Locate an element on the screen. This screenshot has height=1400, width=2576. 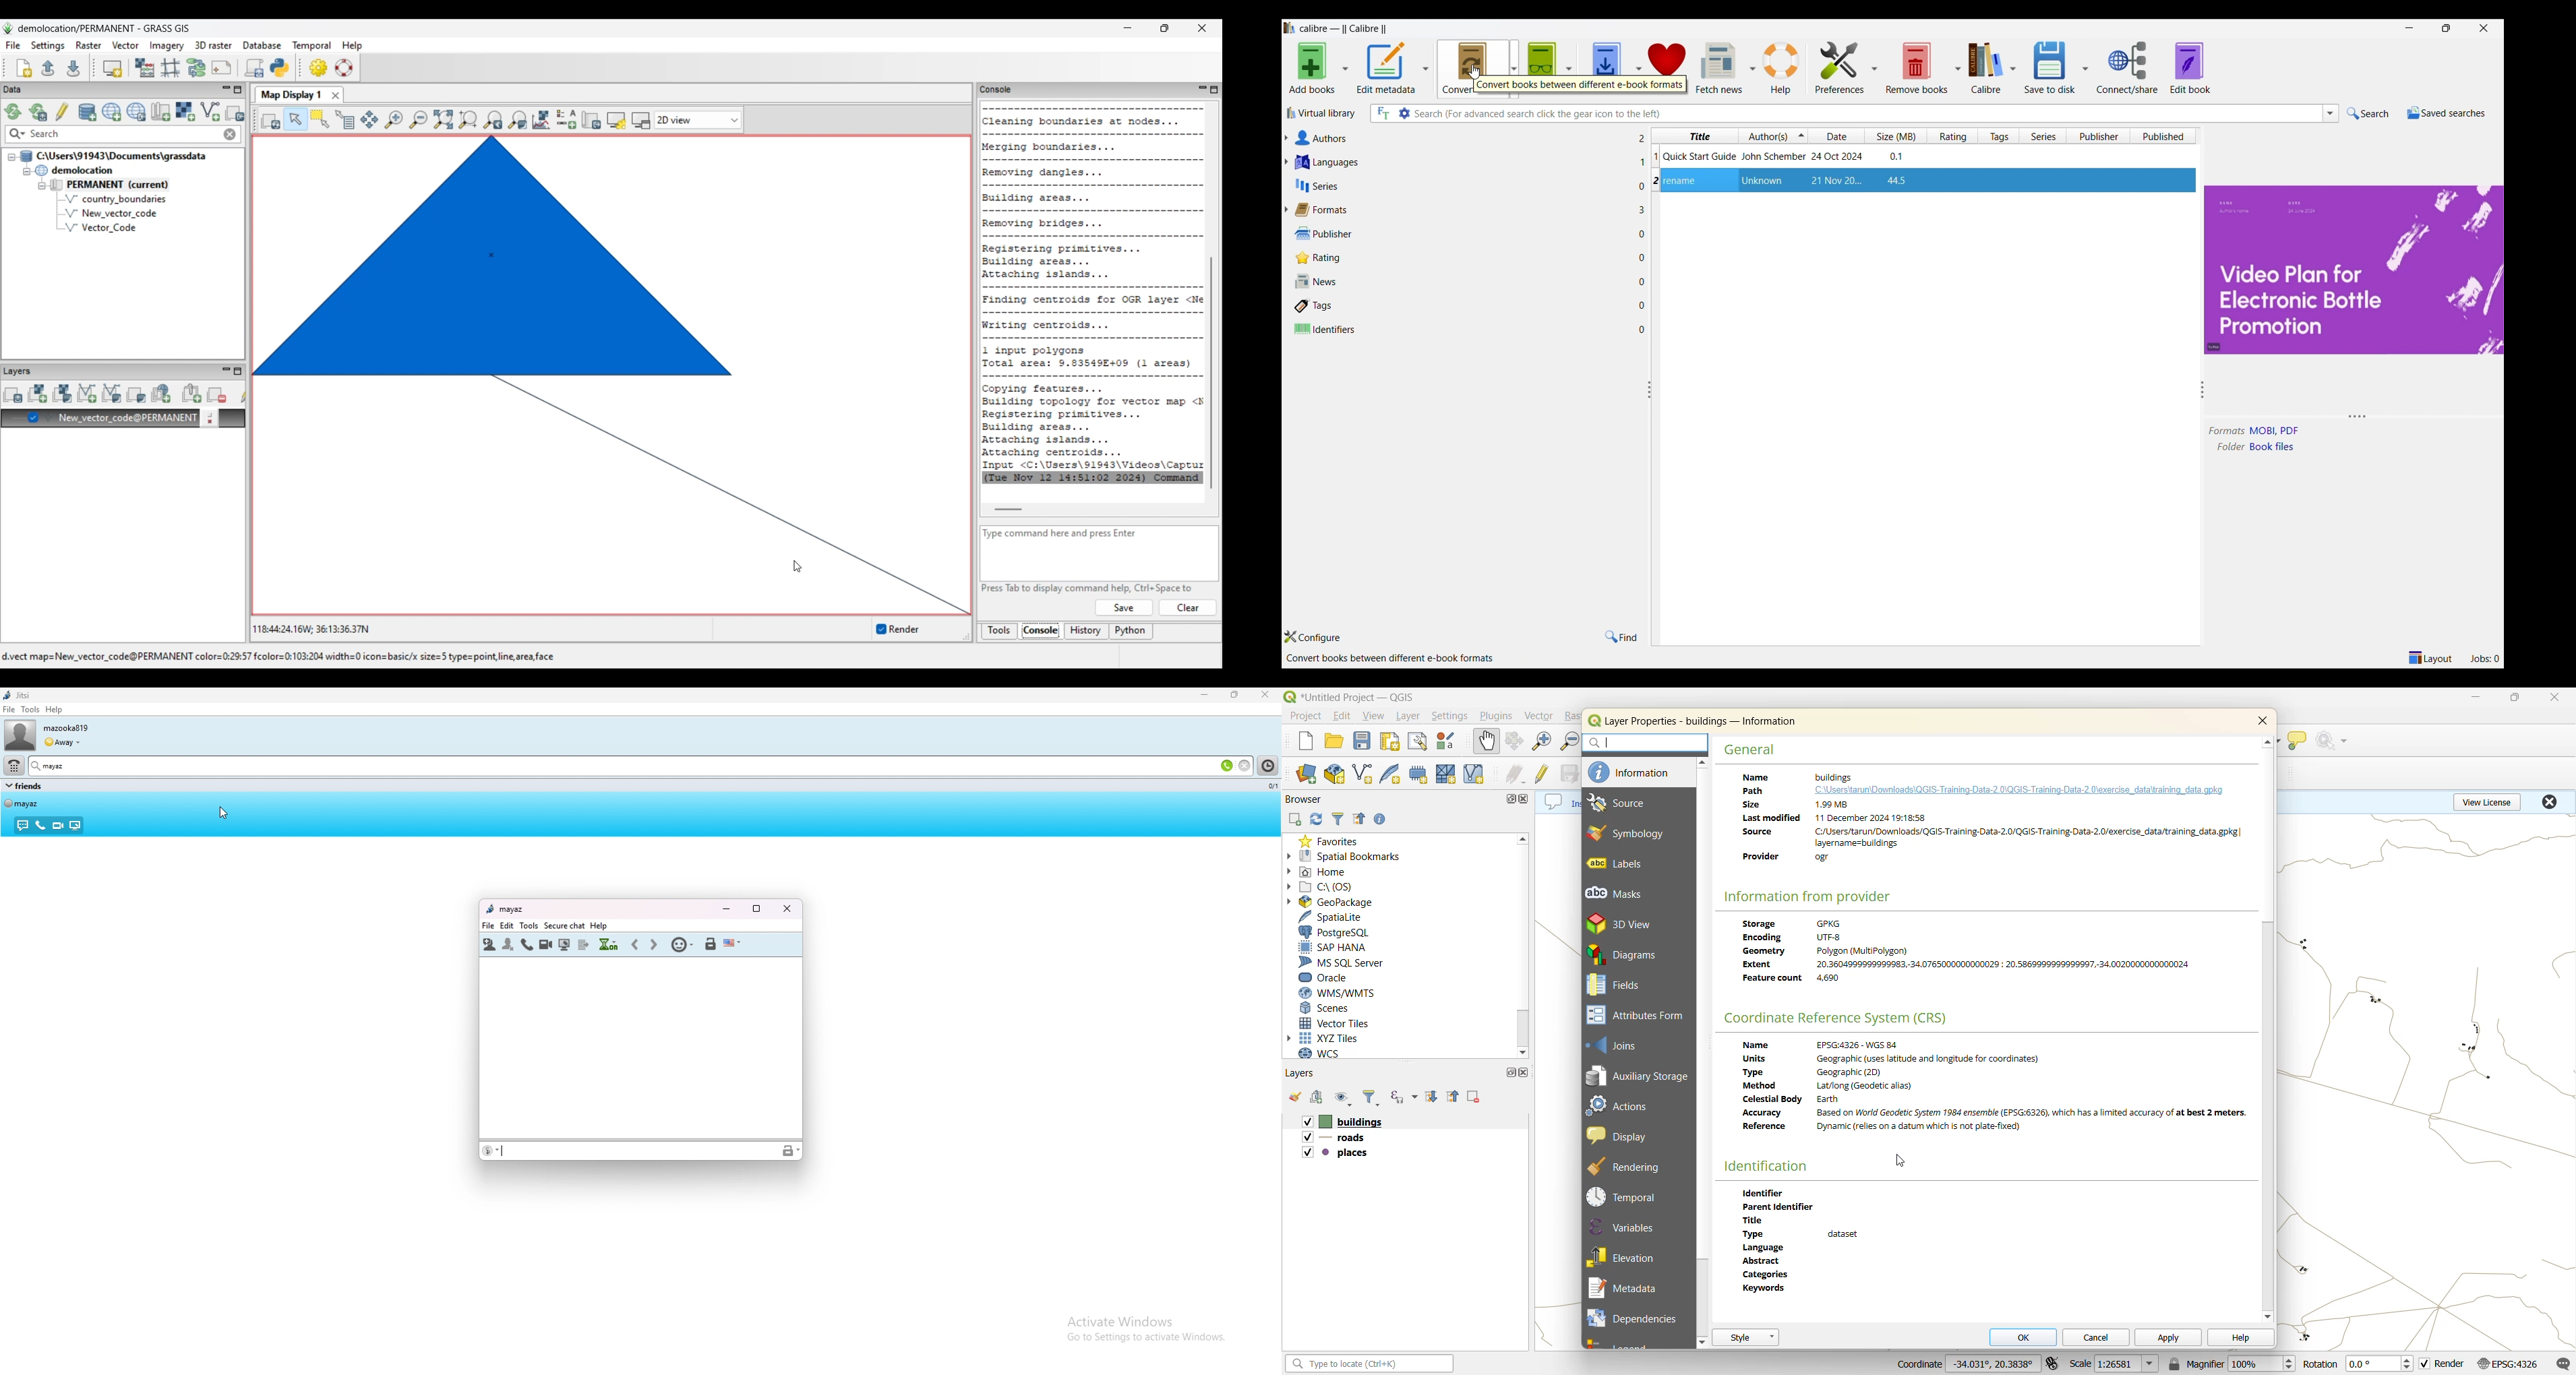
chat is located at coordinates (22, 826).